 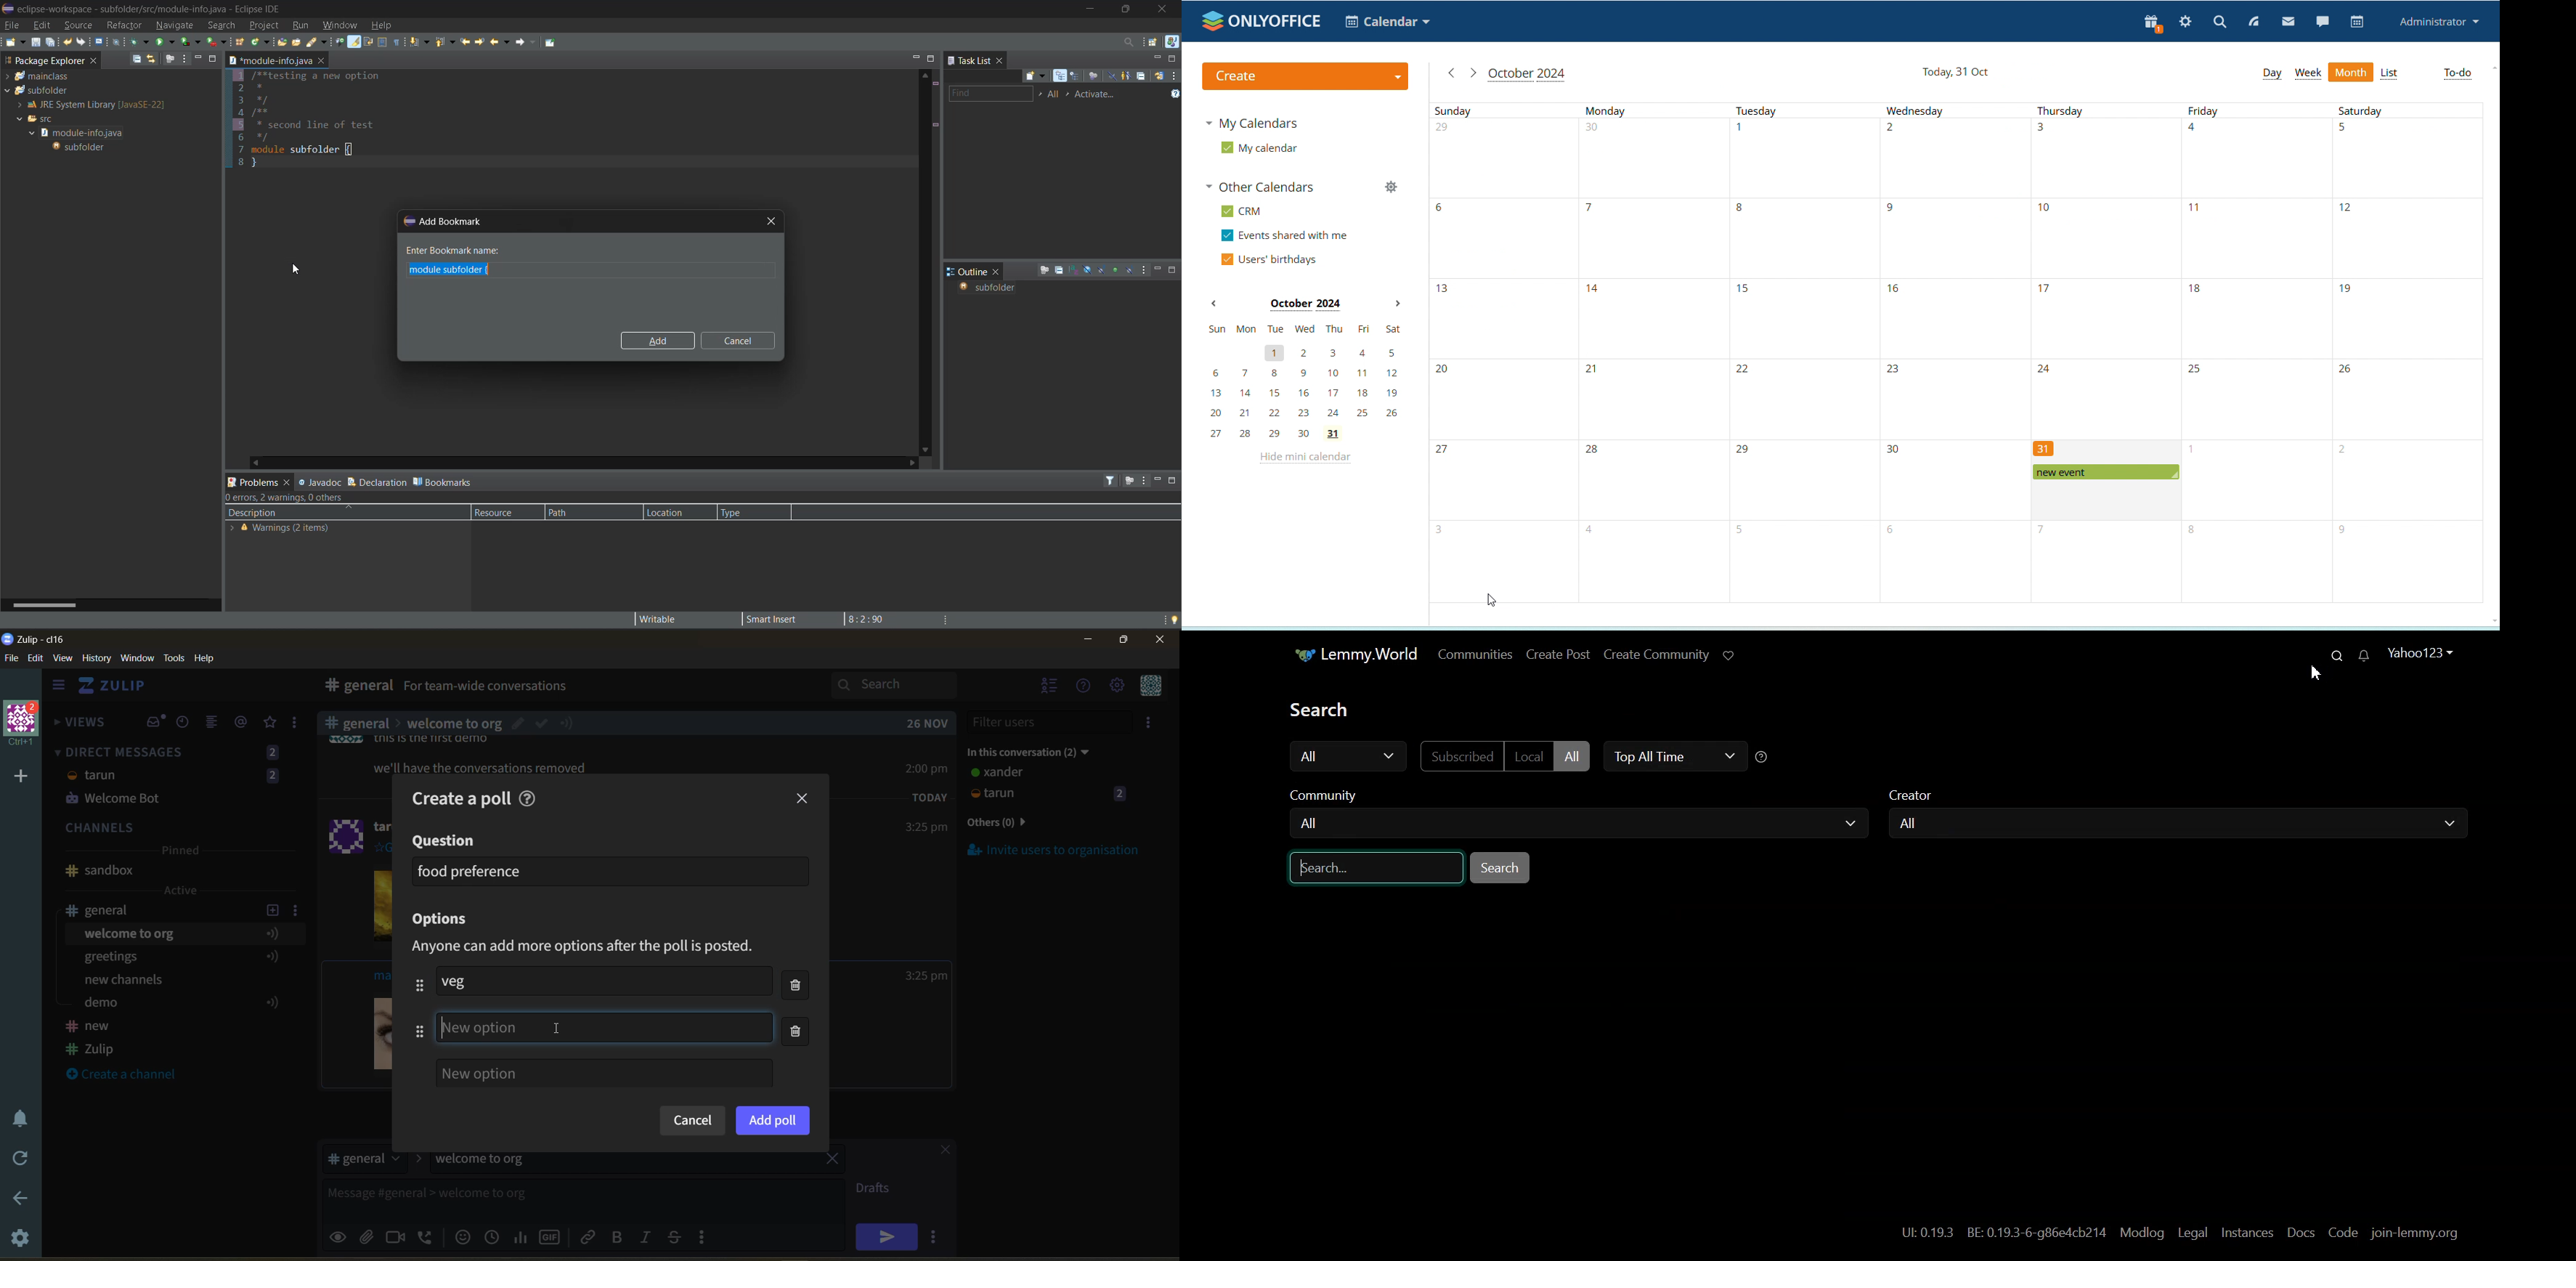 I want to click on Scroll bar, so click(x=1172, y=959).